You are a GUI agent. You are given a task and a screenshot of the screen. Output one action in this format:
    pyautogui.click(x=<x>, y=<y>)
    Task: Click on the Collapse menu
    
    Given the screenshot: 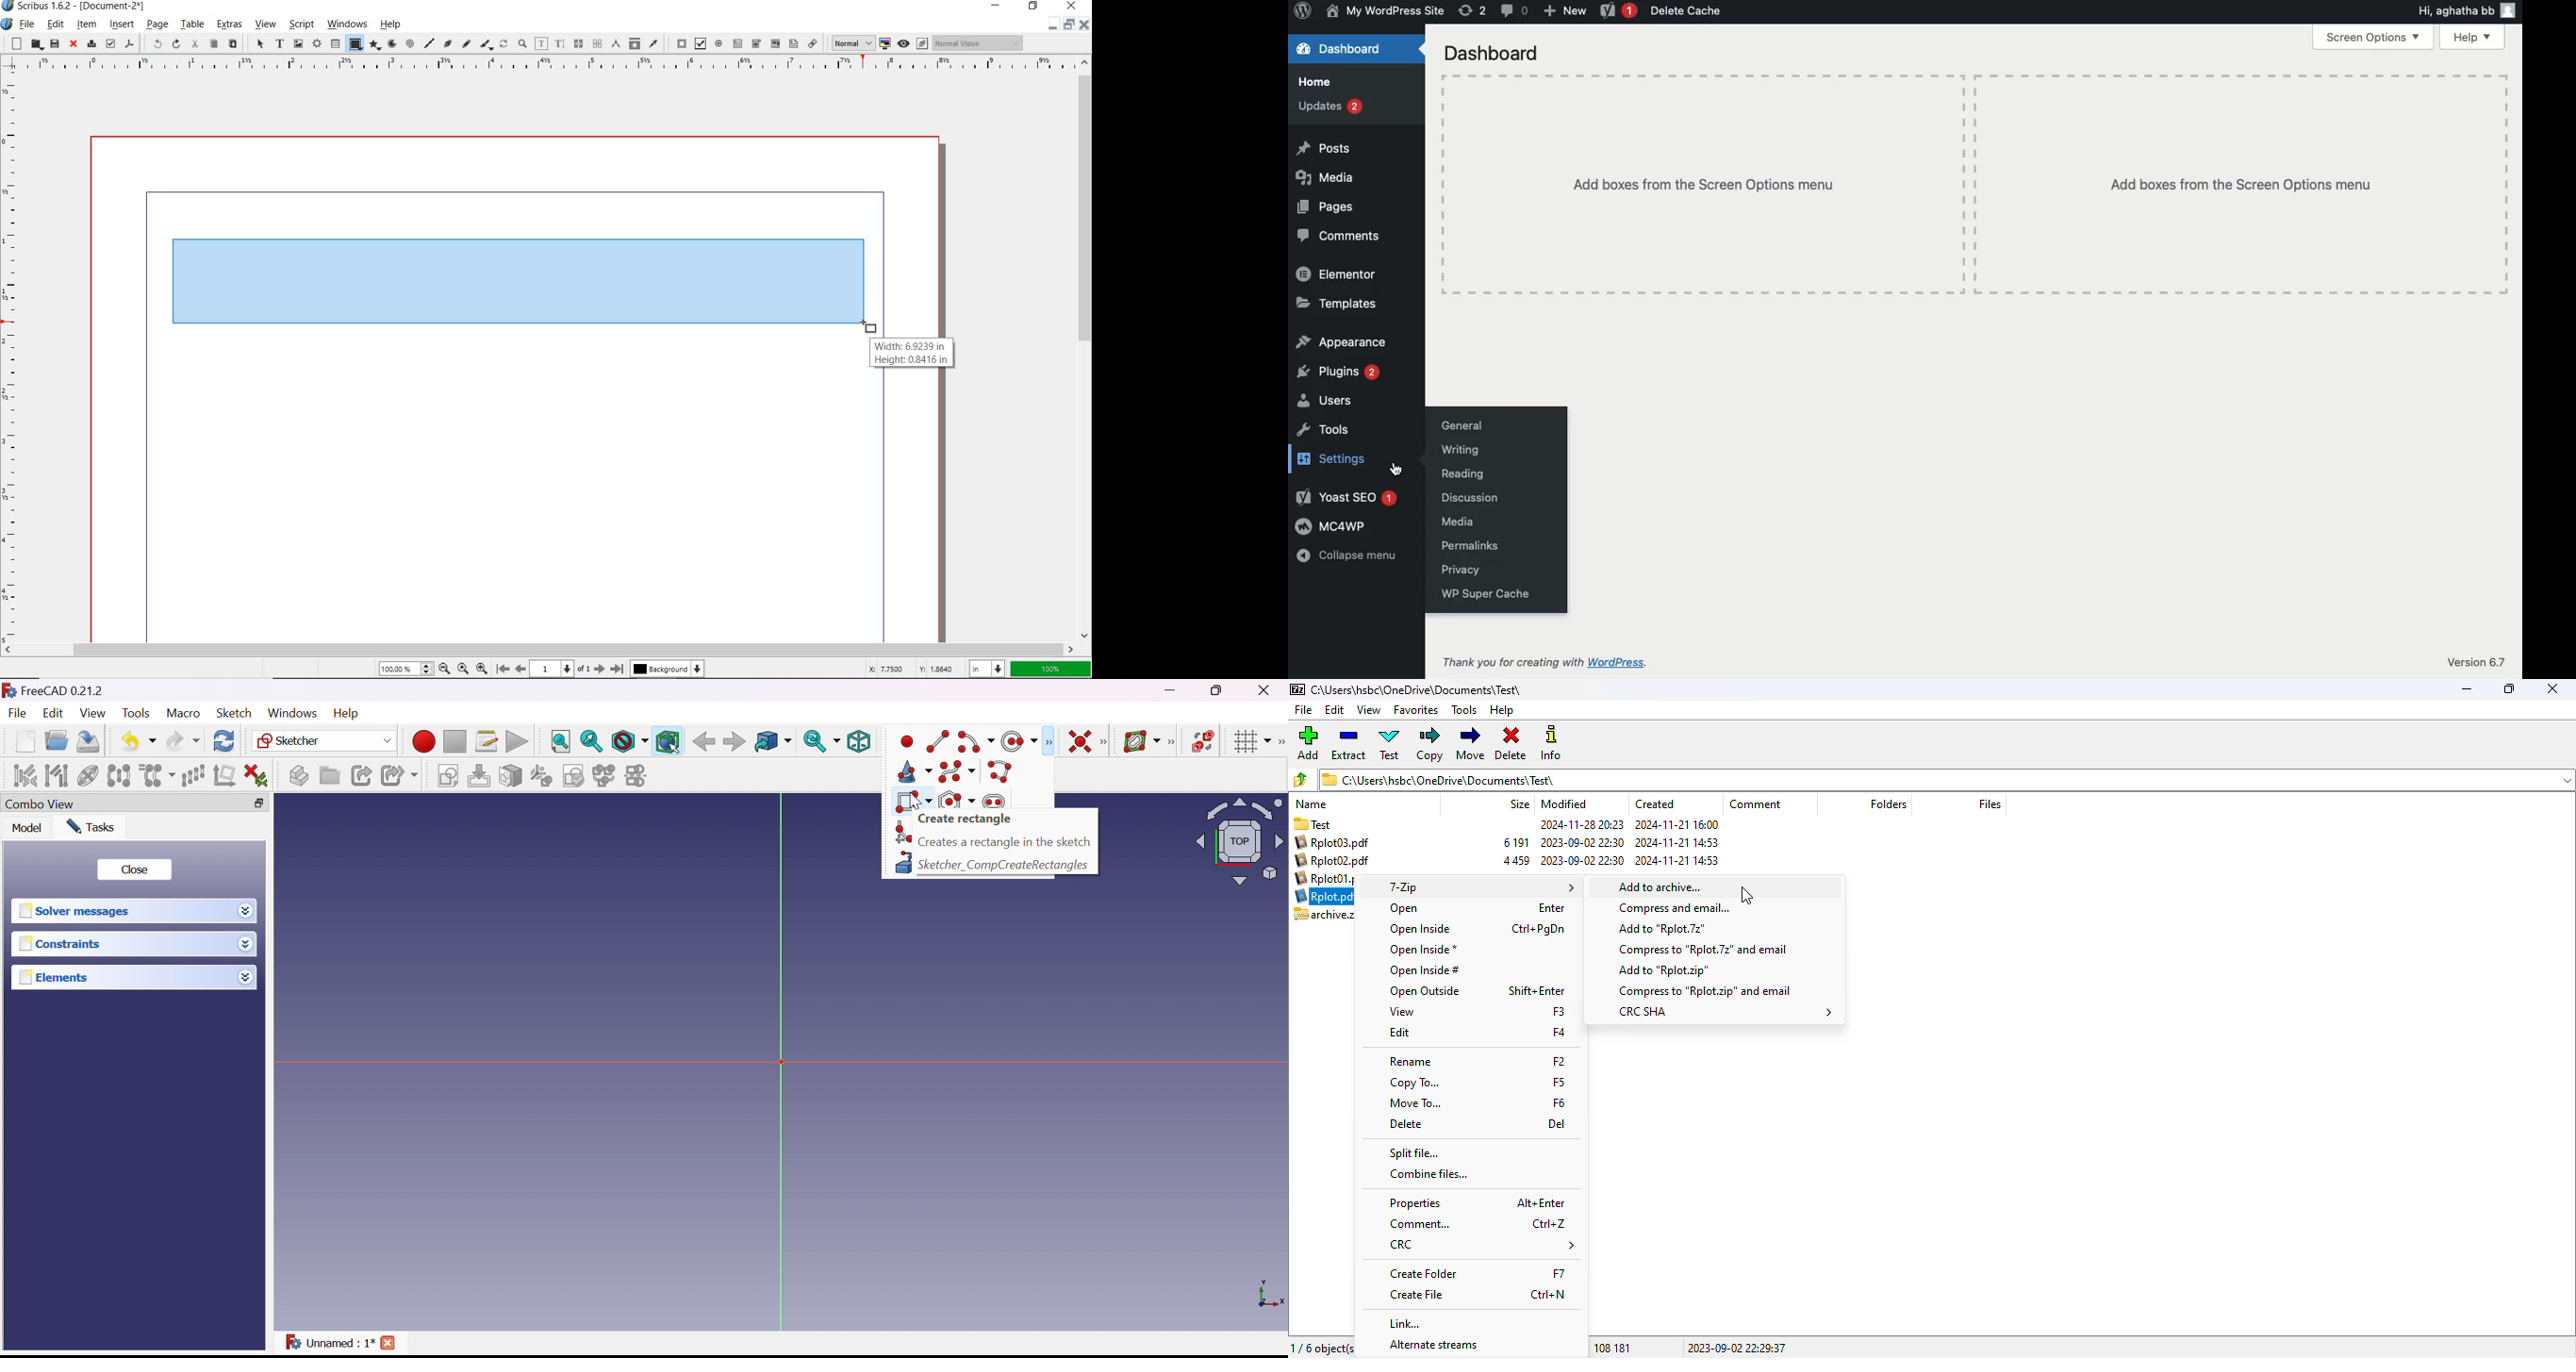 What is the action you would take?
    pyautogui.click(x=1348, y=555)
    